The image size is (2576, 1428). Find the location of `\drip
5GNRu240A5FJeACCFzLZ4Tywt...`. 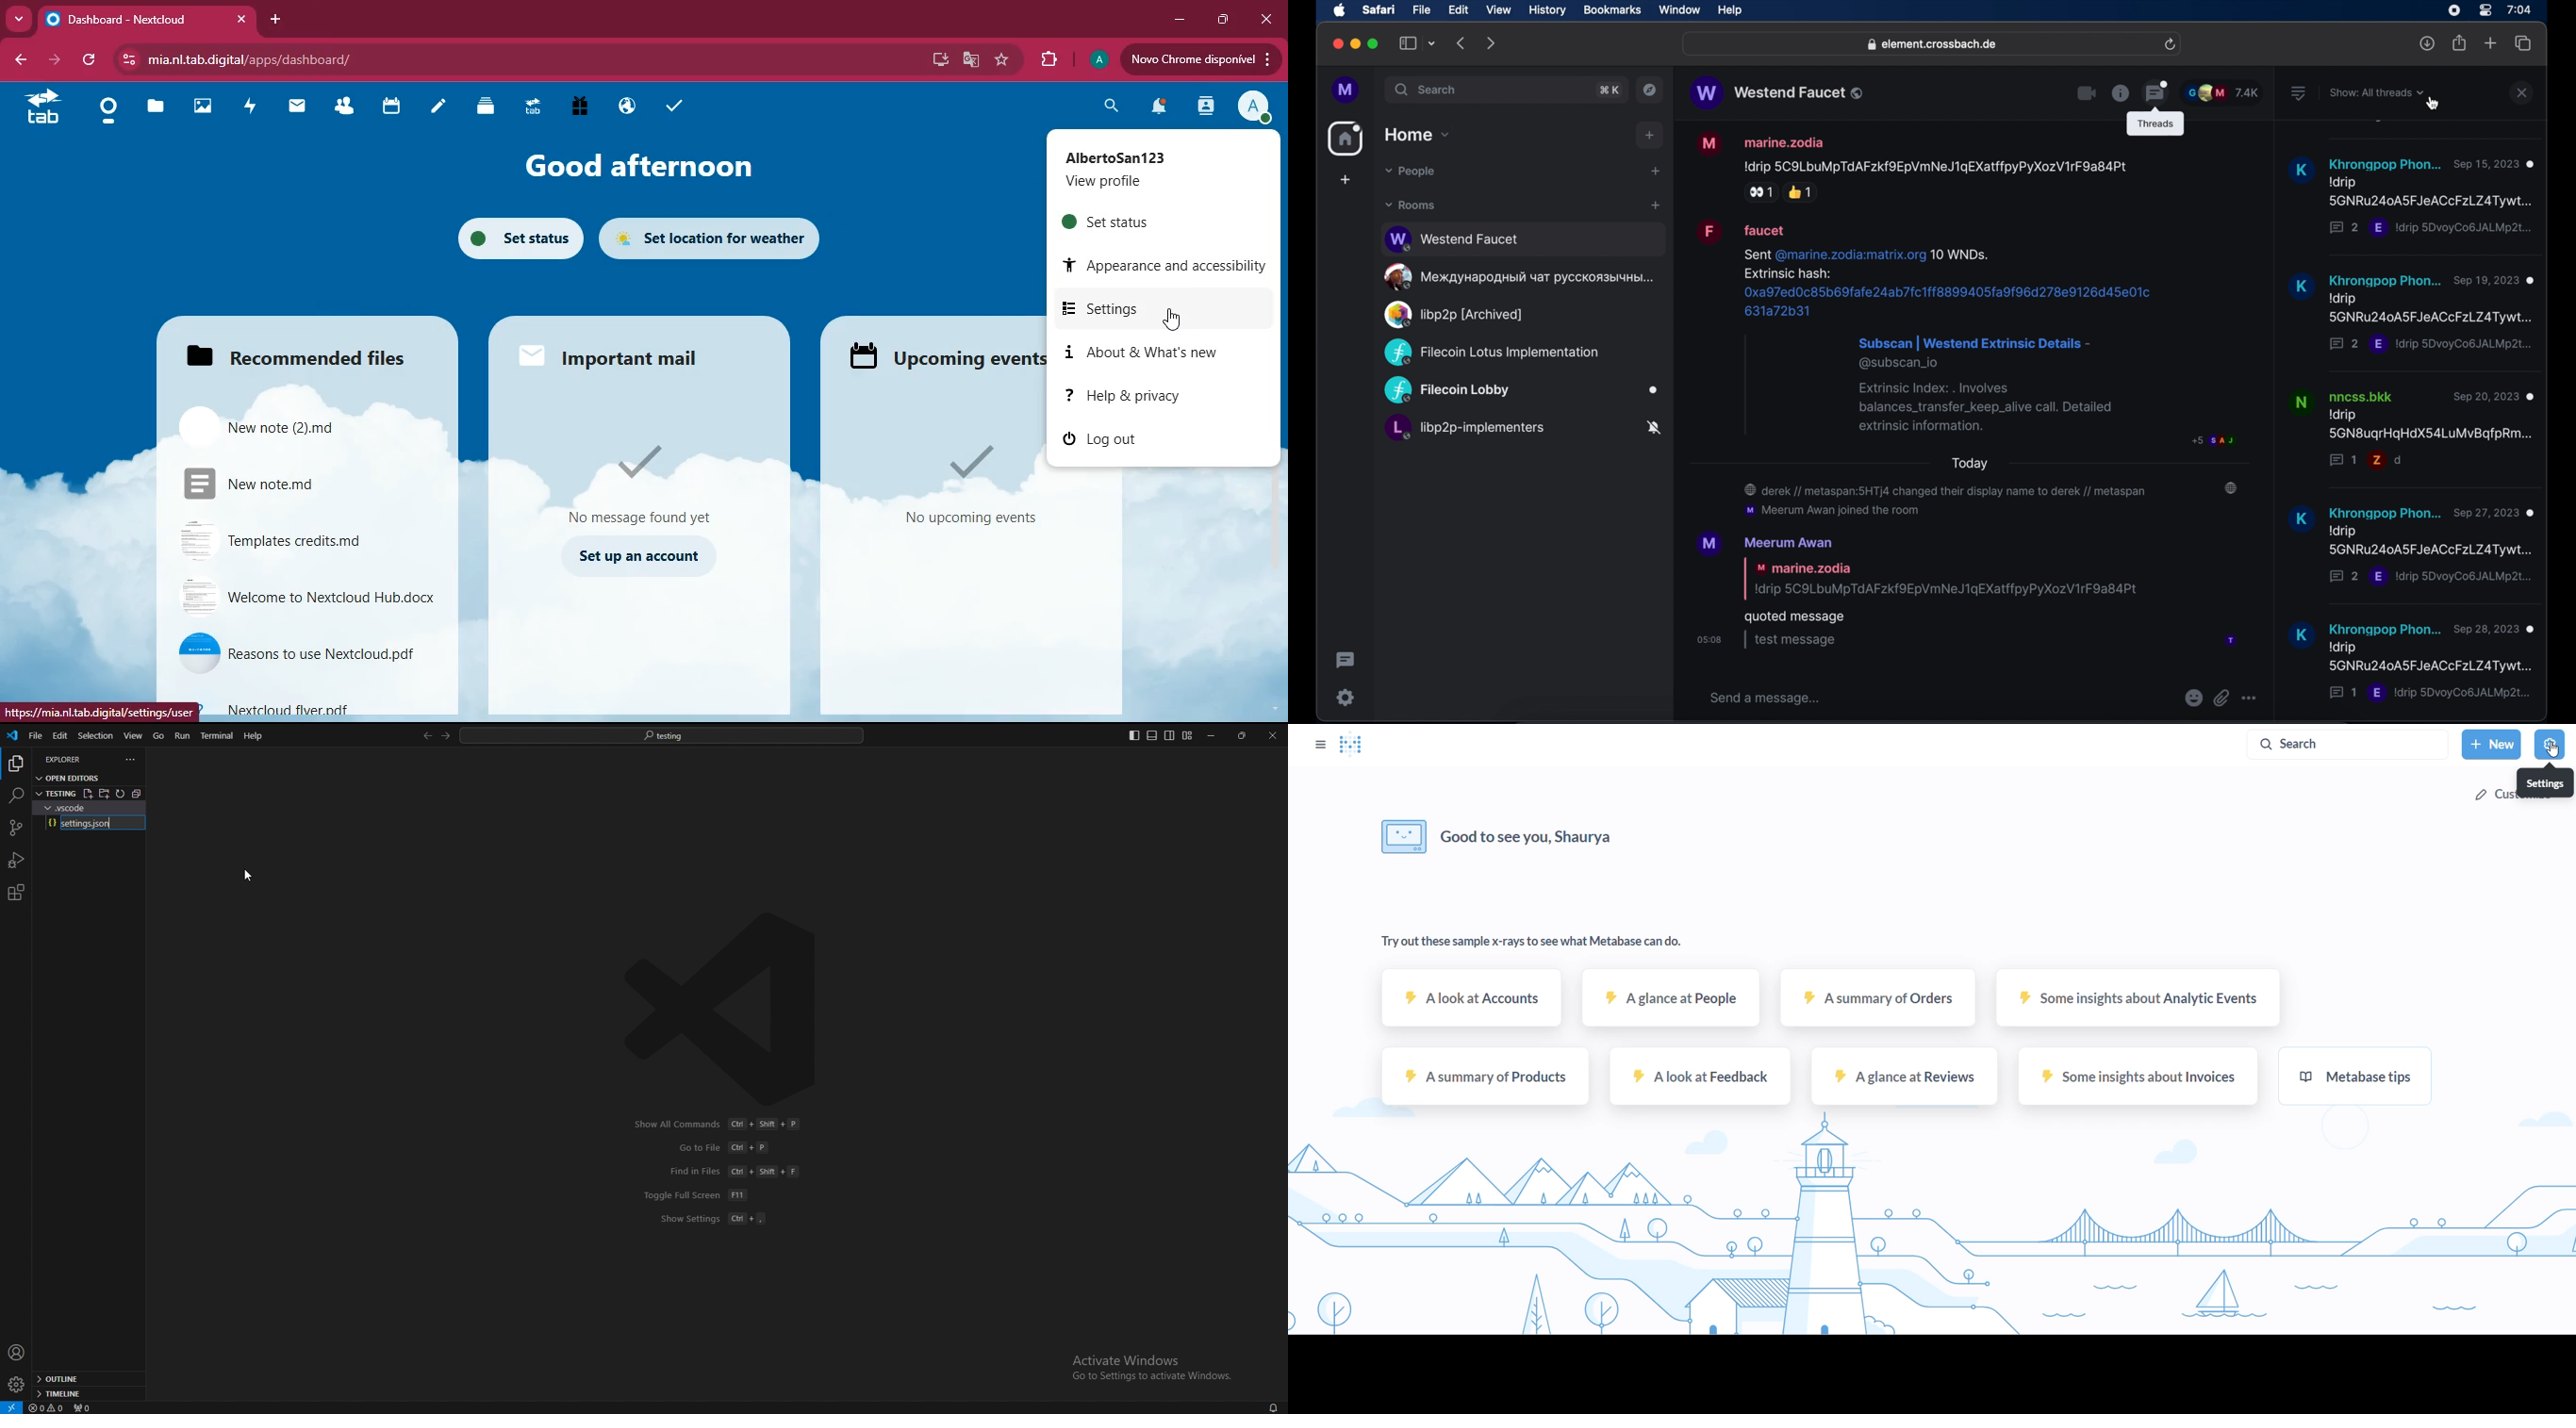

\drip
5GNRu240A5FJeACCFzLZ4Tywt... is located at coordinates (2431, 656).